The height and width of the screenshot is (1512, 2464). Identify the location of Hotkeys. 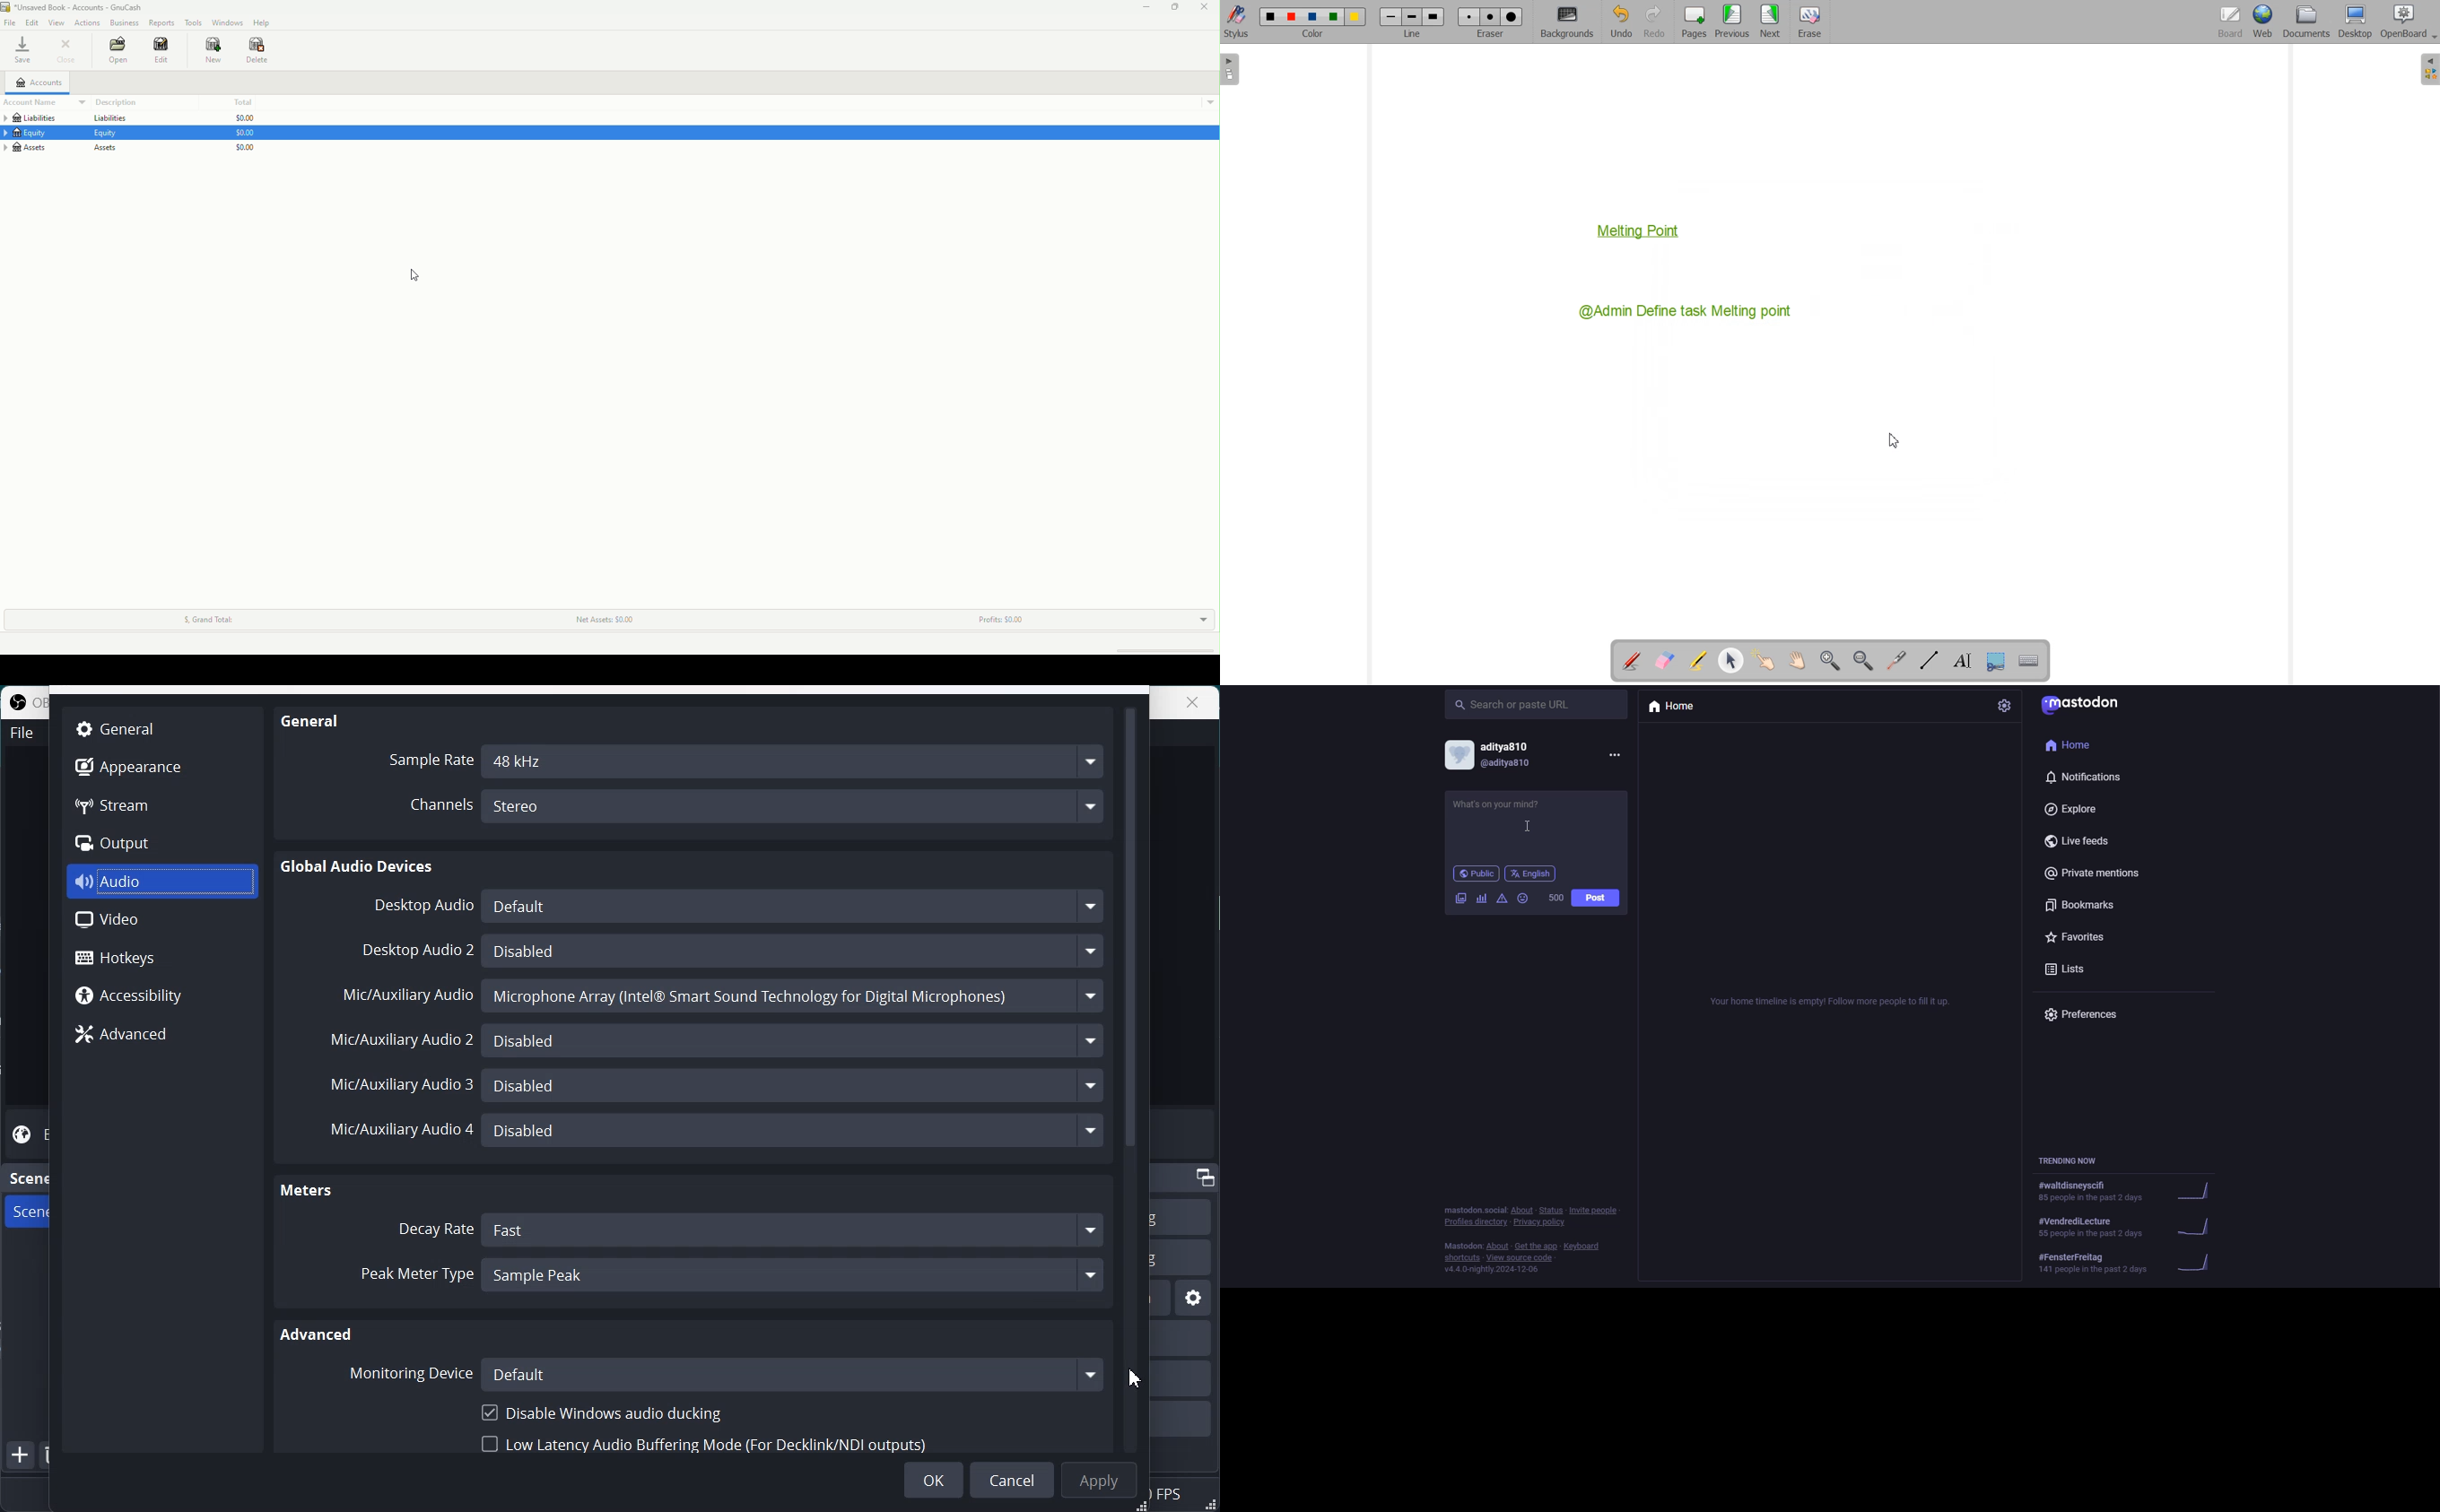
(163, 956).